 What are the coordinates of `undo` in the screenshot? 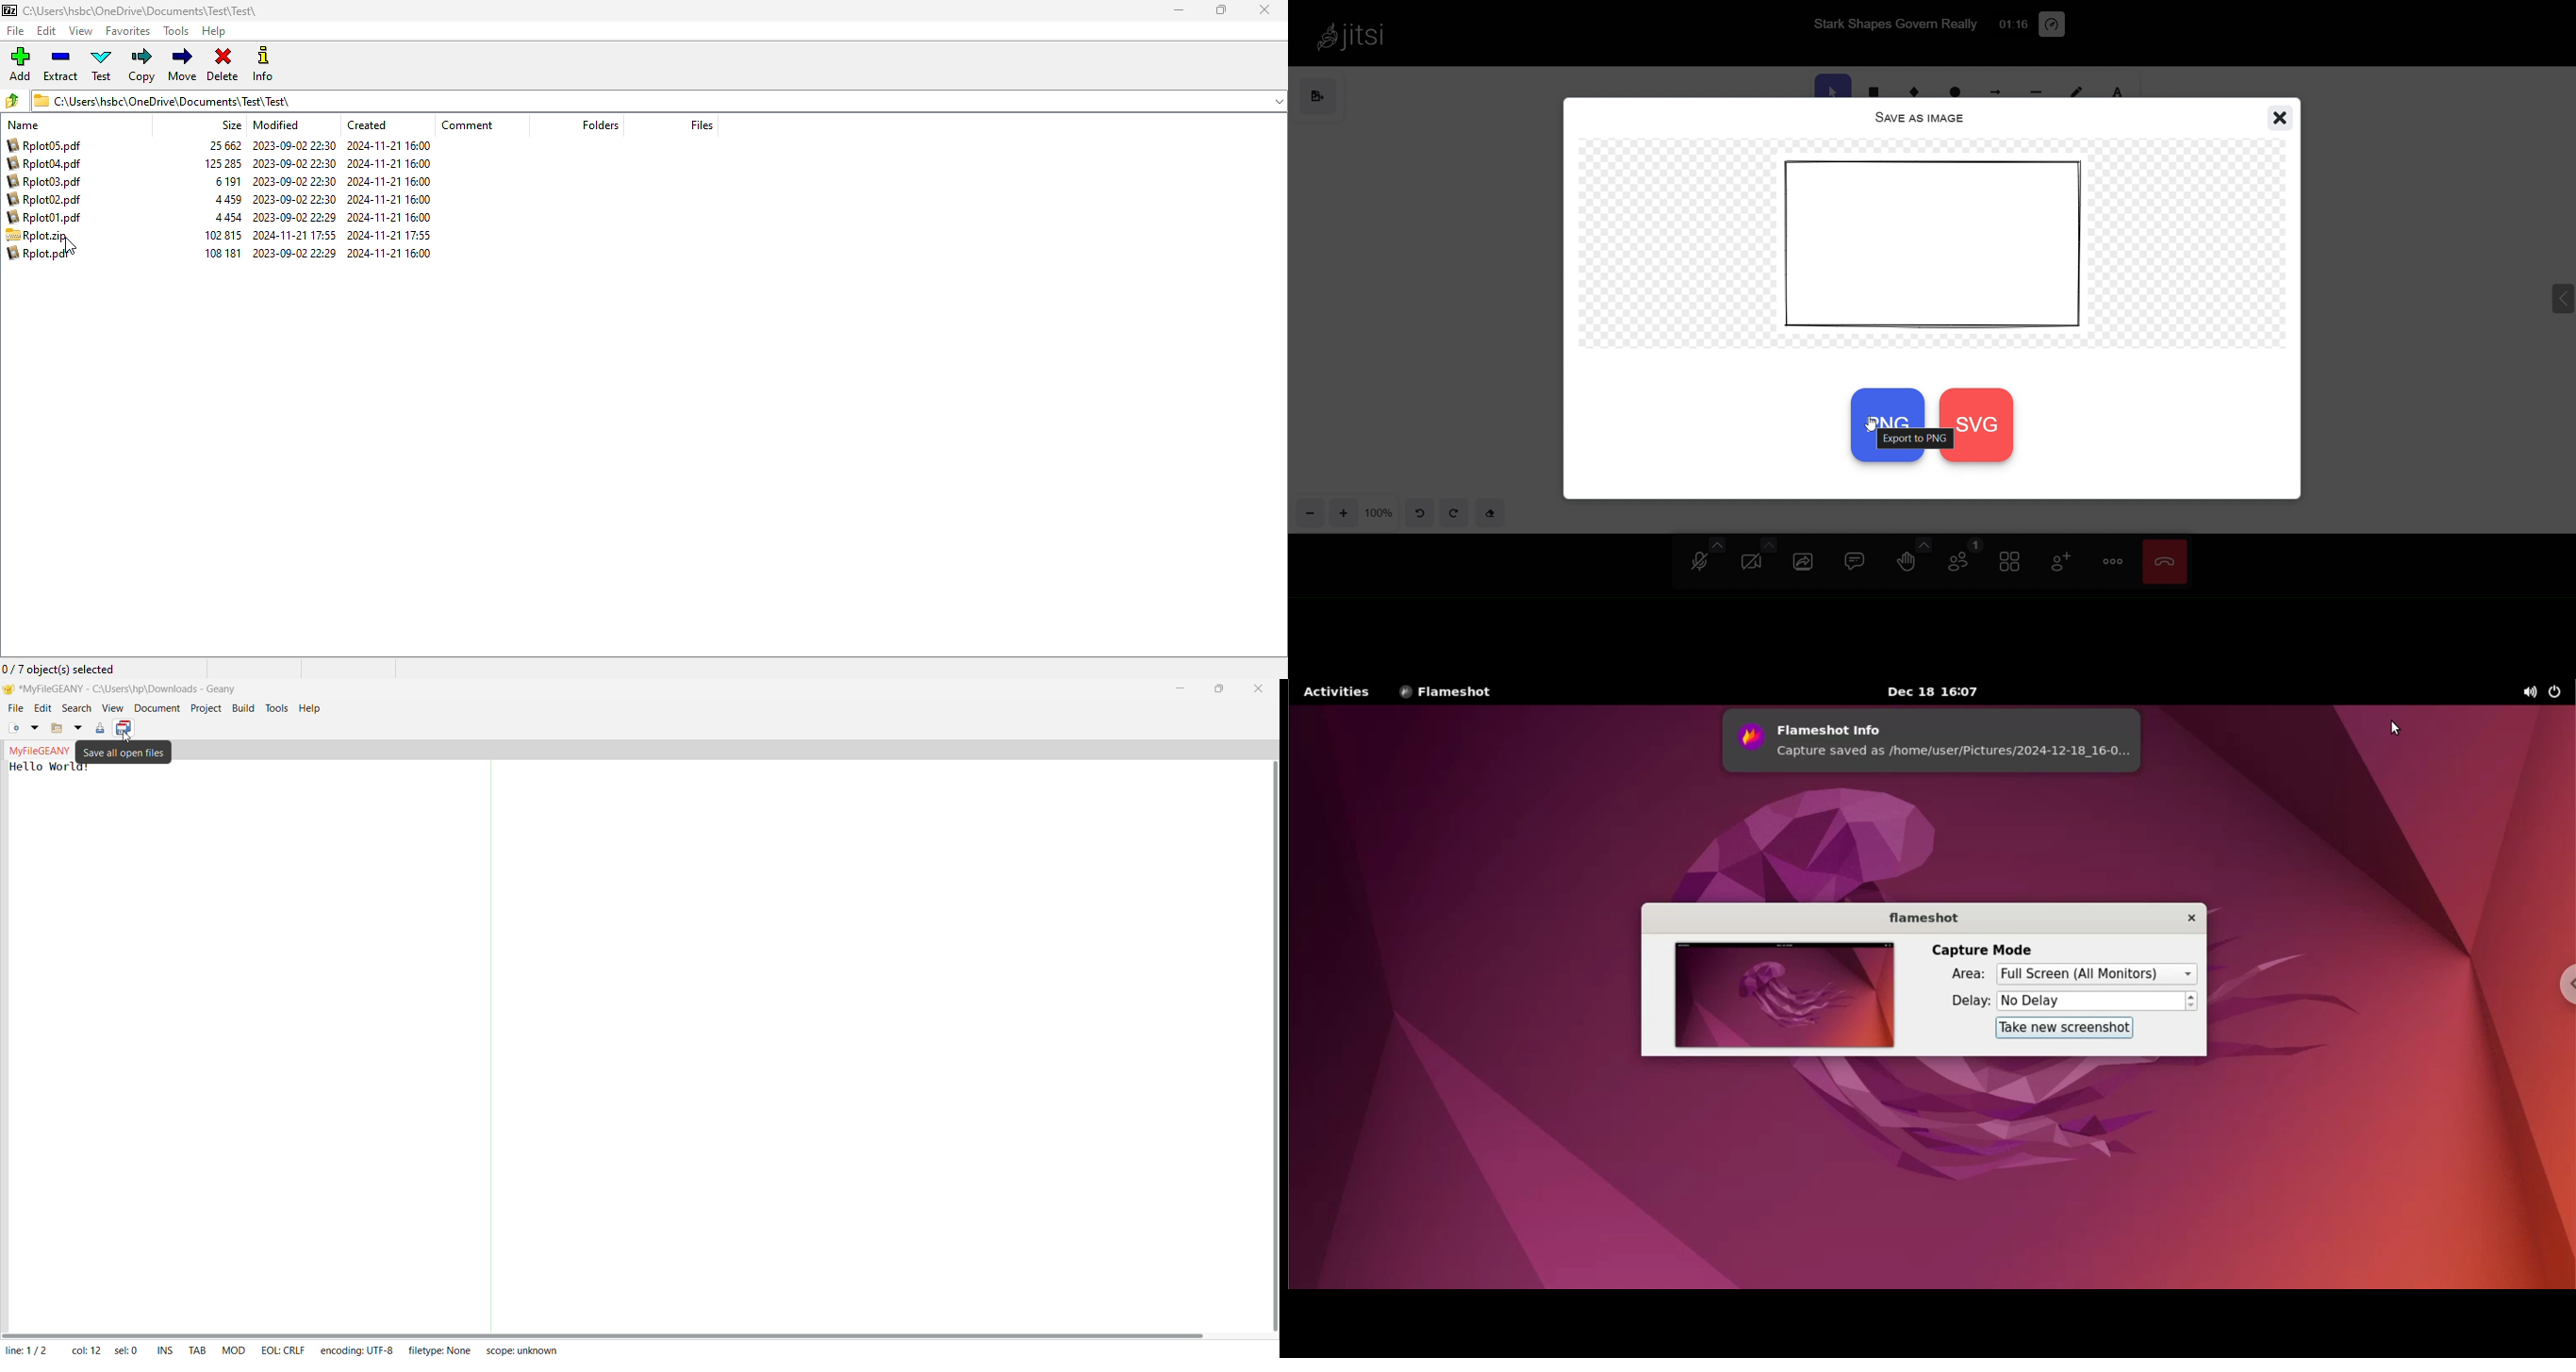 It's located at (1417, 513).